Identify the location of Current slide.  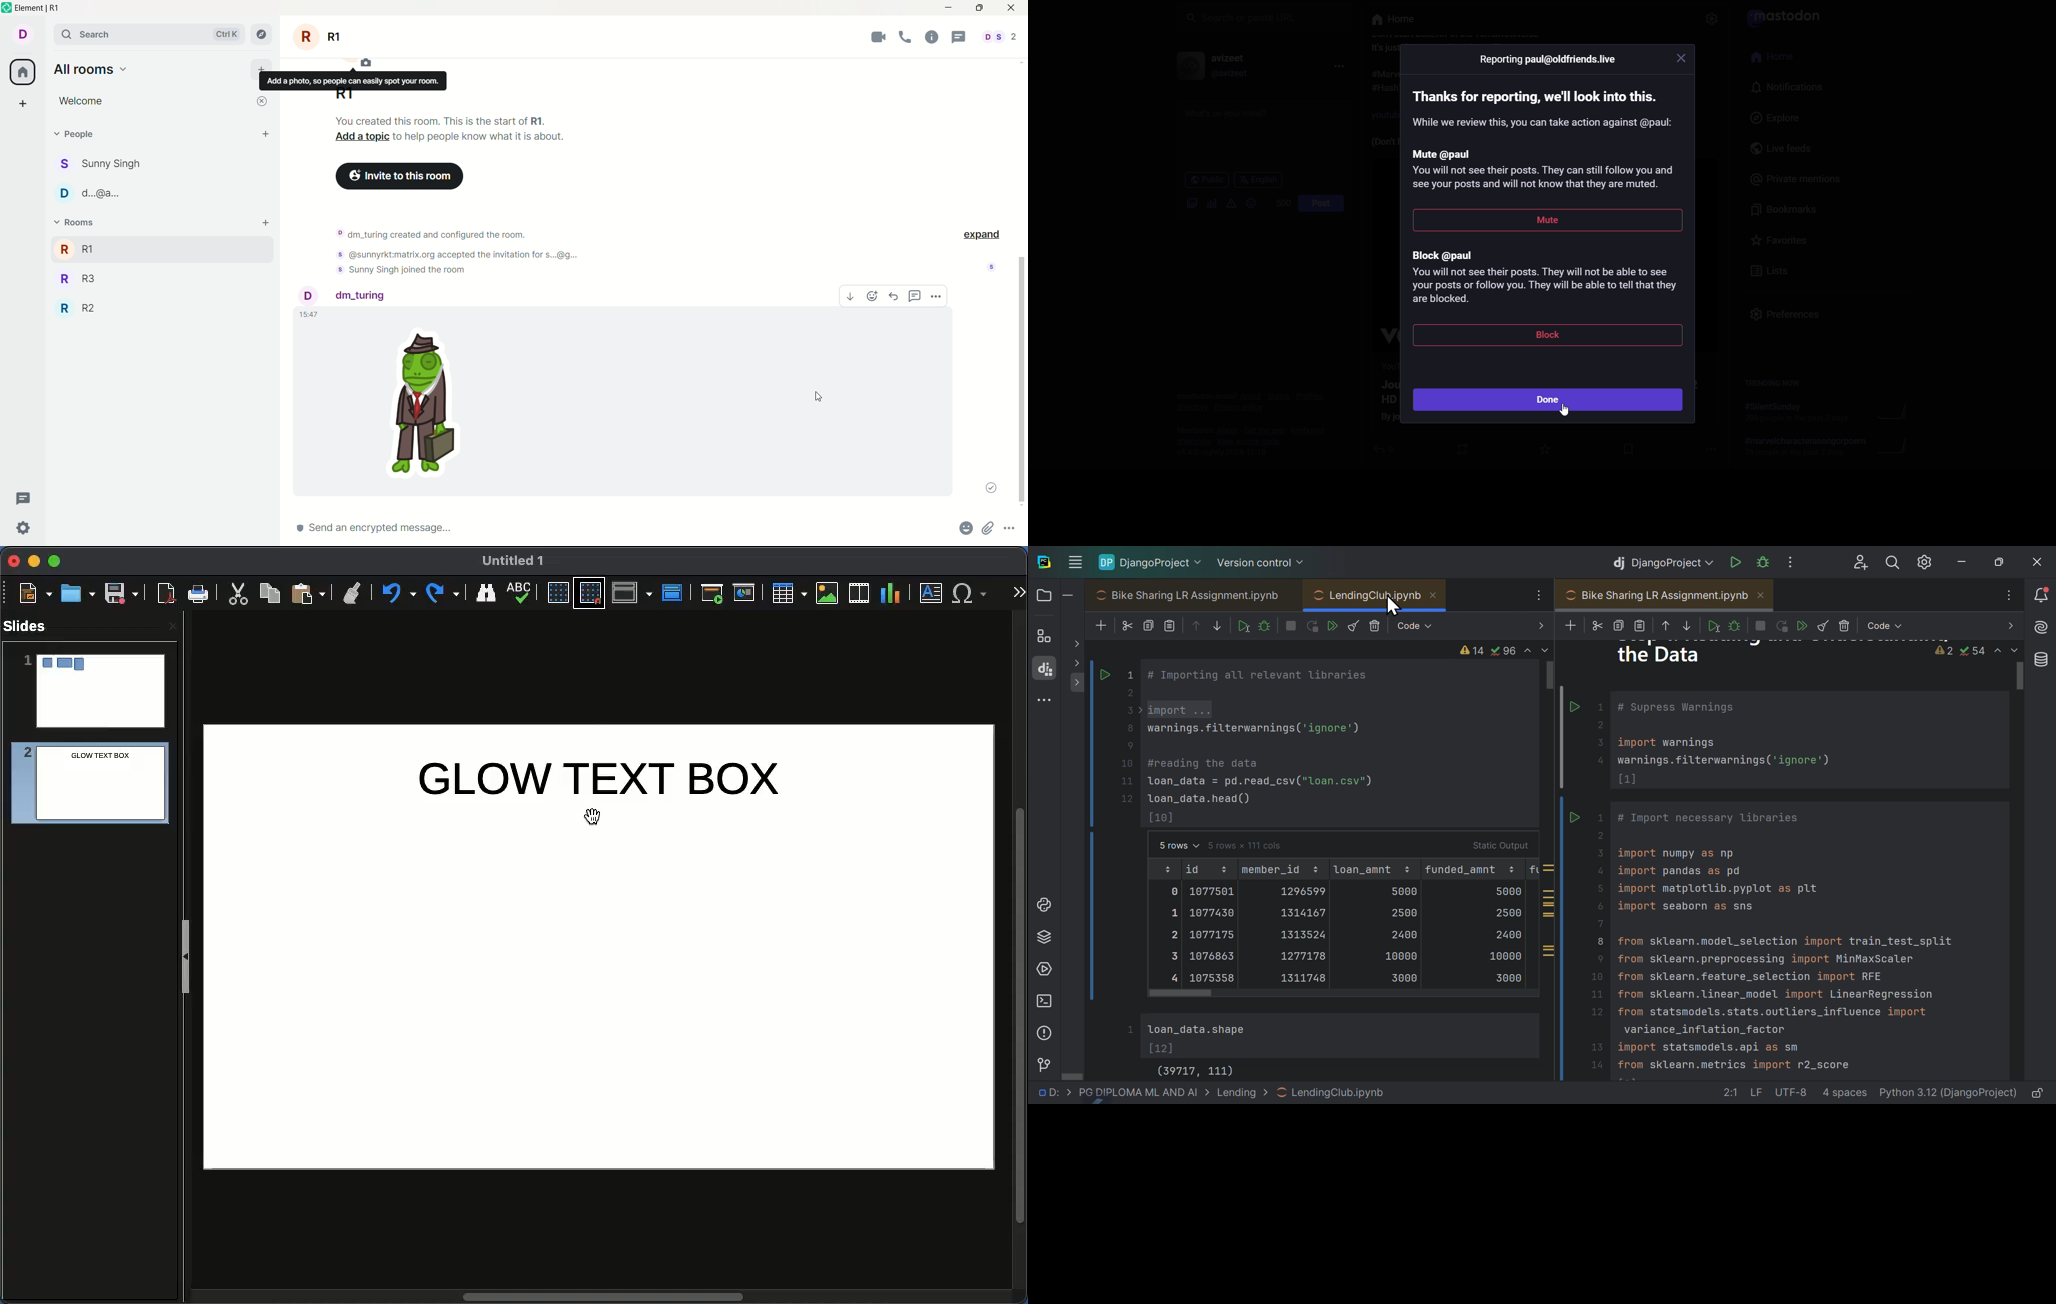
(747, 593).